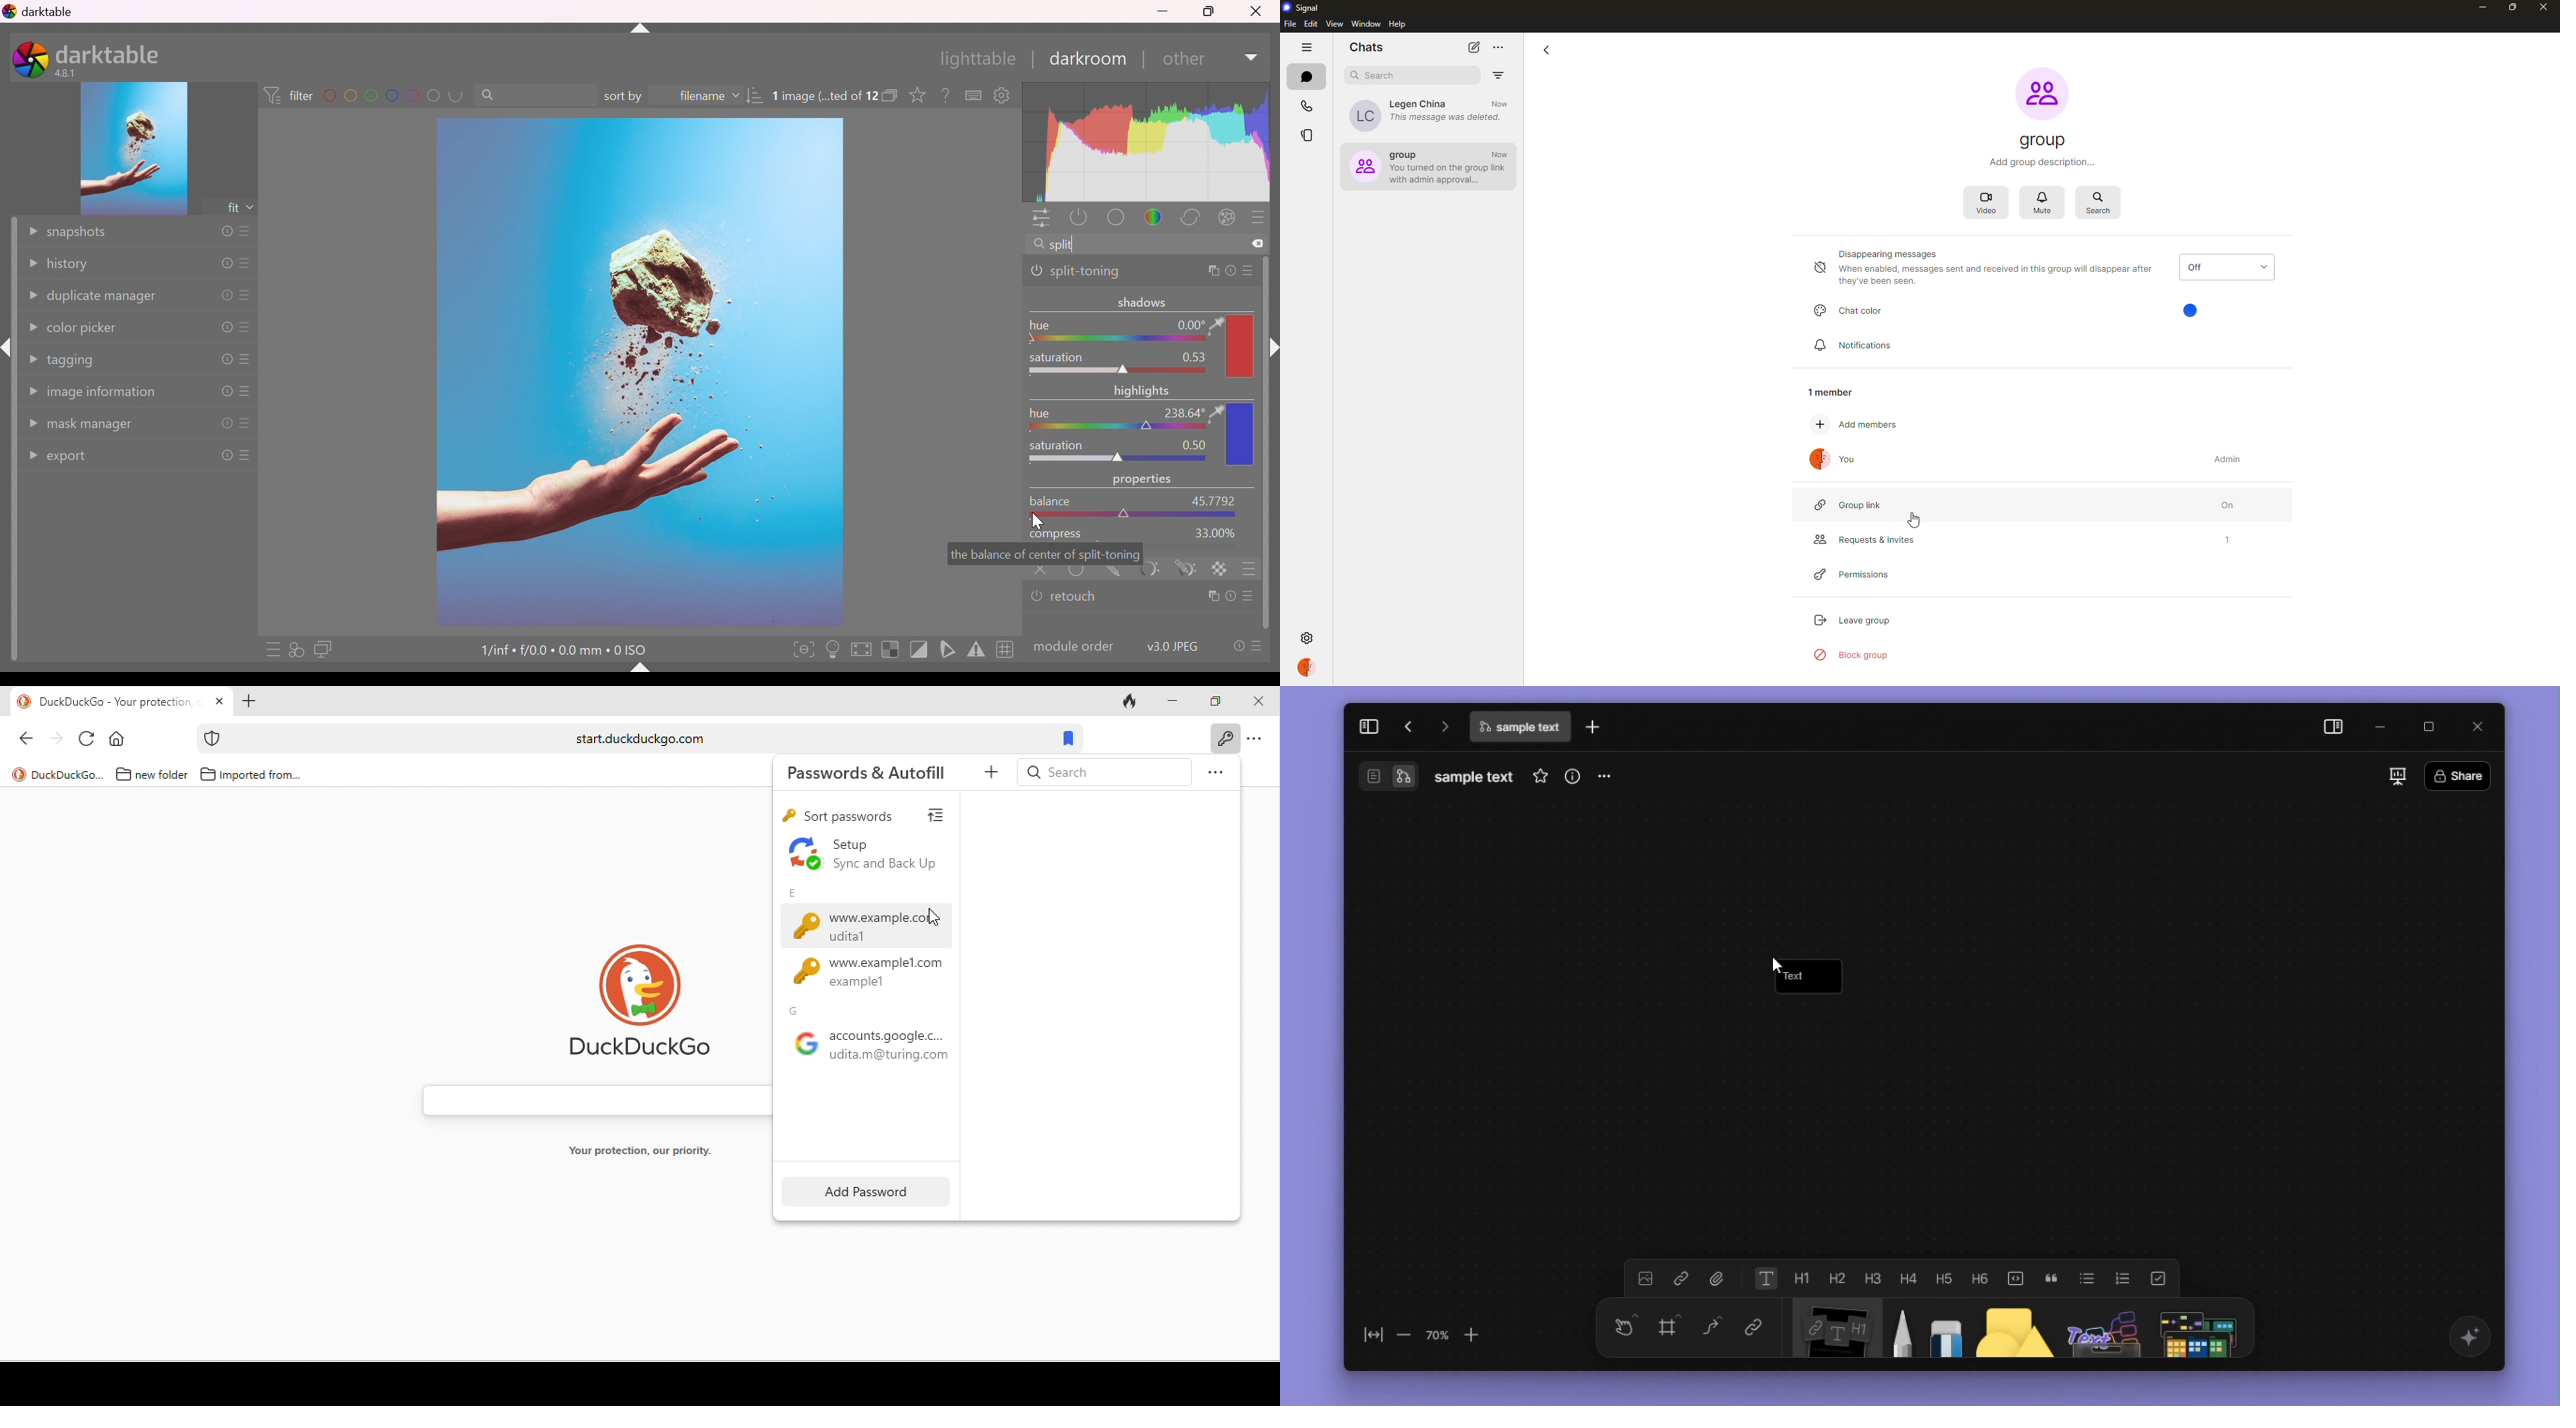 This screenshot has height=1428, width=2576. I want to click on heading 2, so click(1835, 1278).